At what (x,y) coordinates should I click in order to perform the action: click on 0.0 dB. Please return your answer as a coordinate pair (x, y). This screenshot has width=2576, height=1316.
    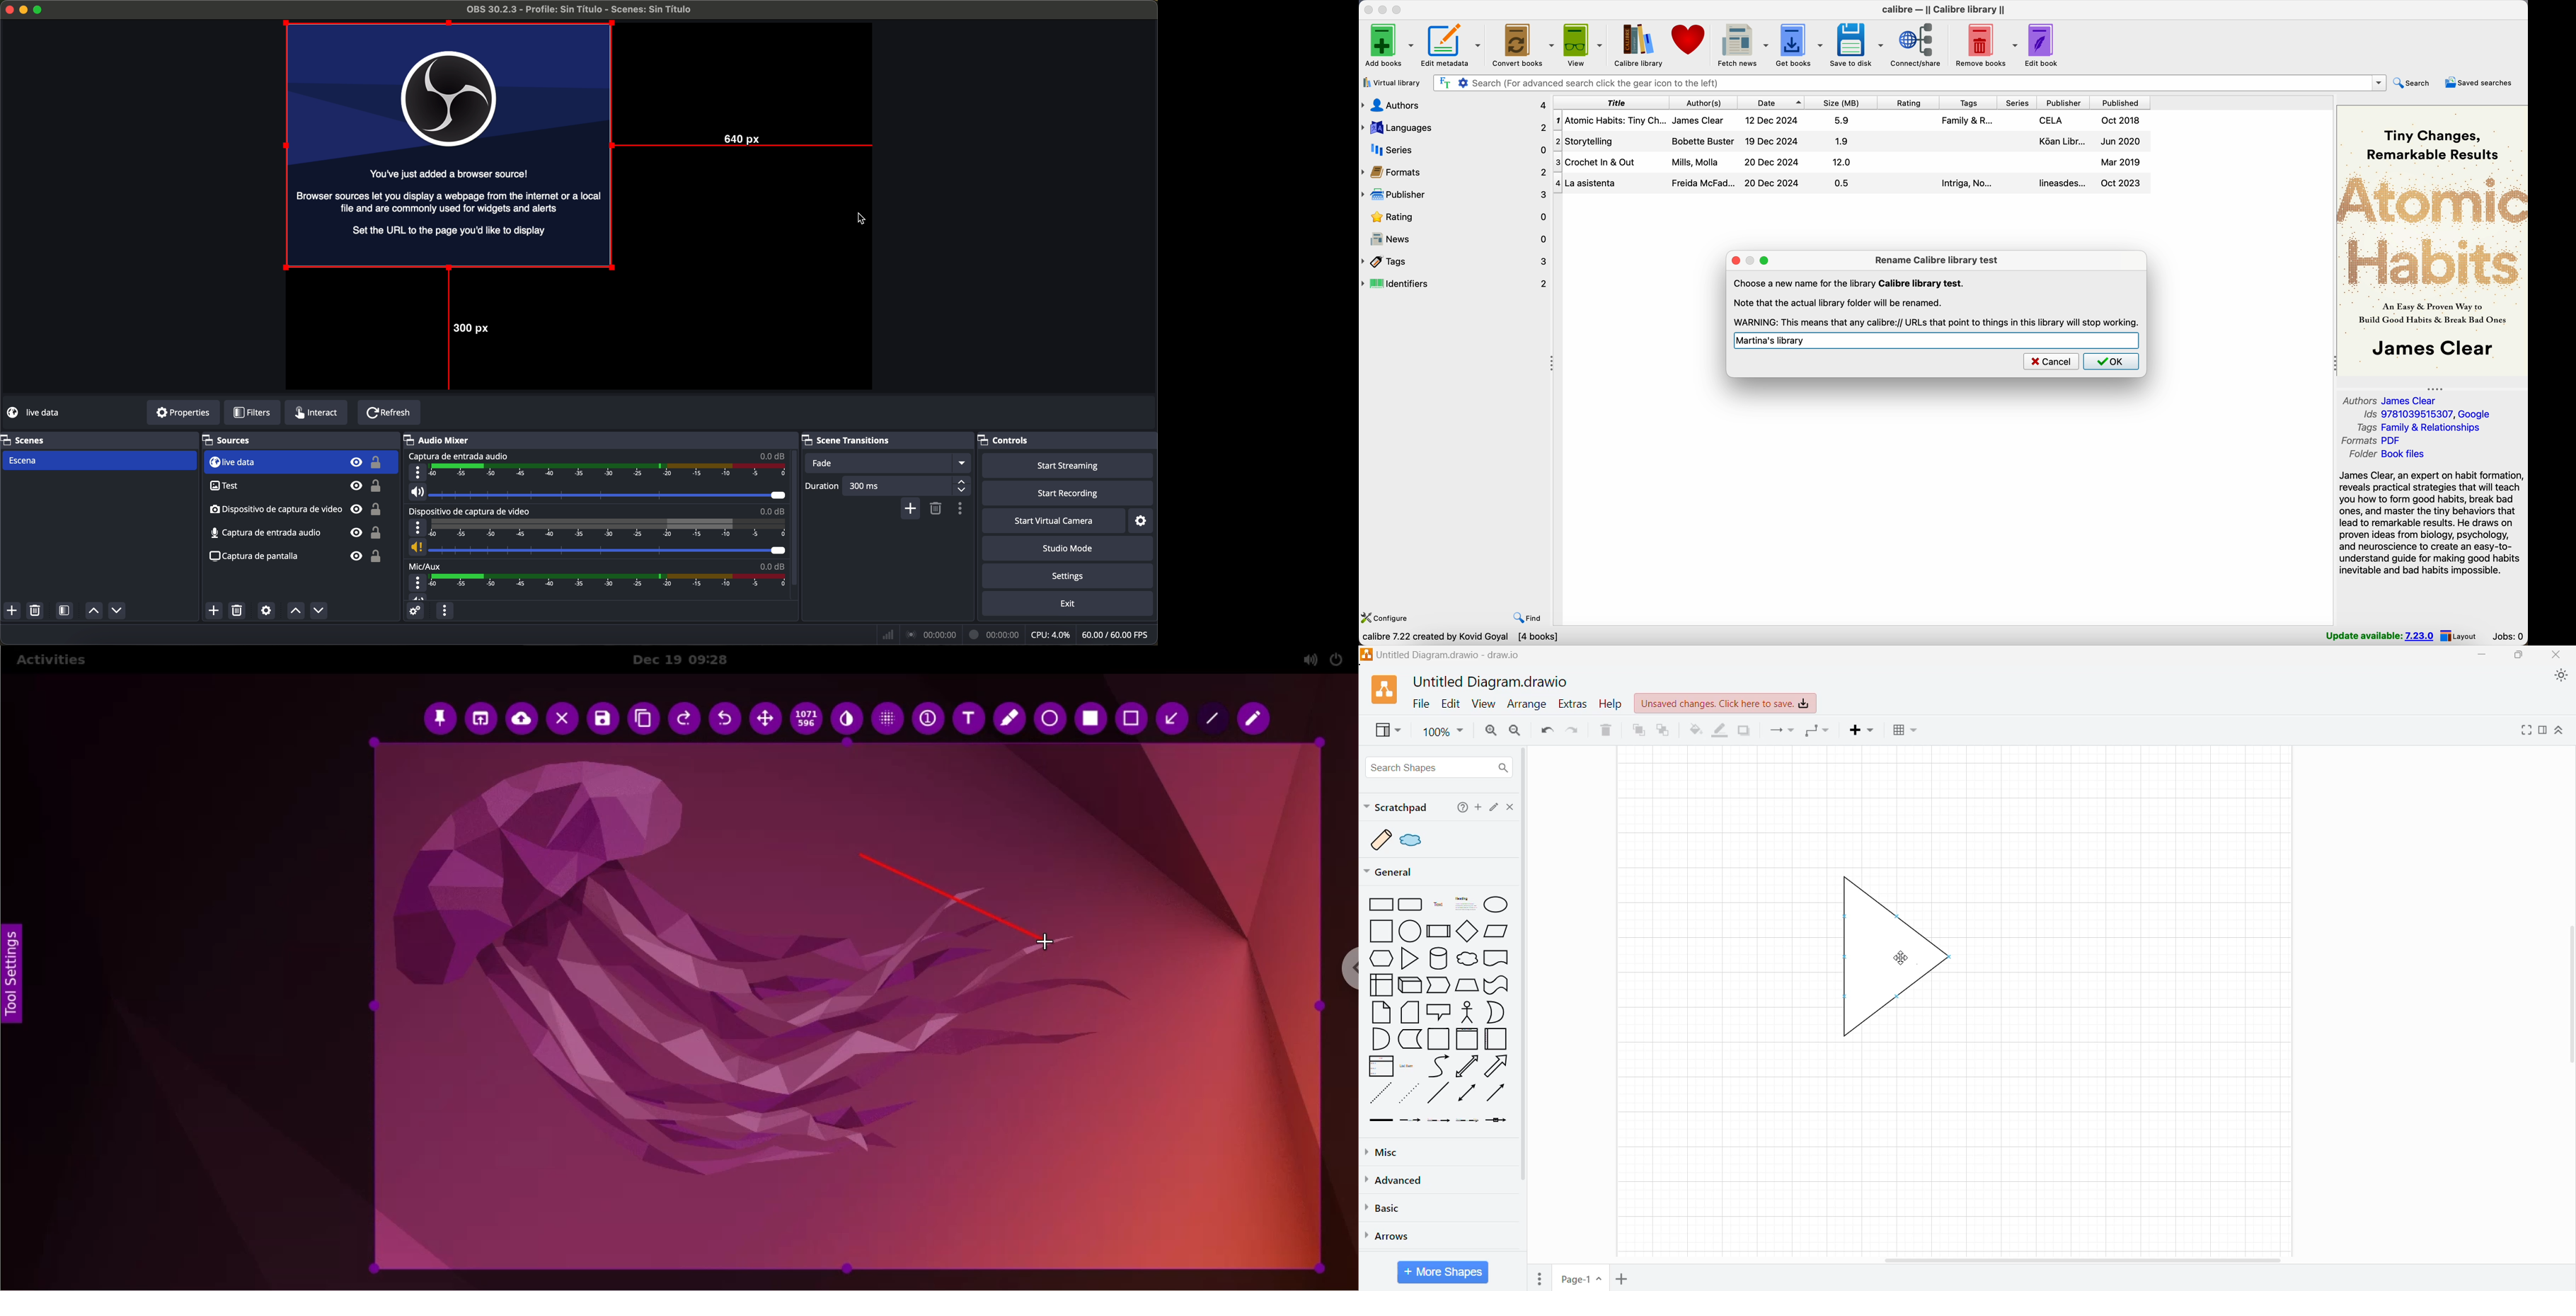
    Looking at the image, I should click on (773, 456).